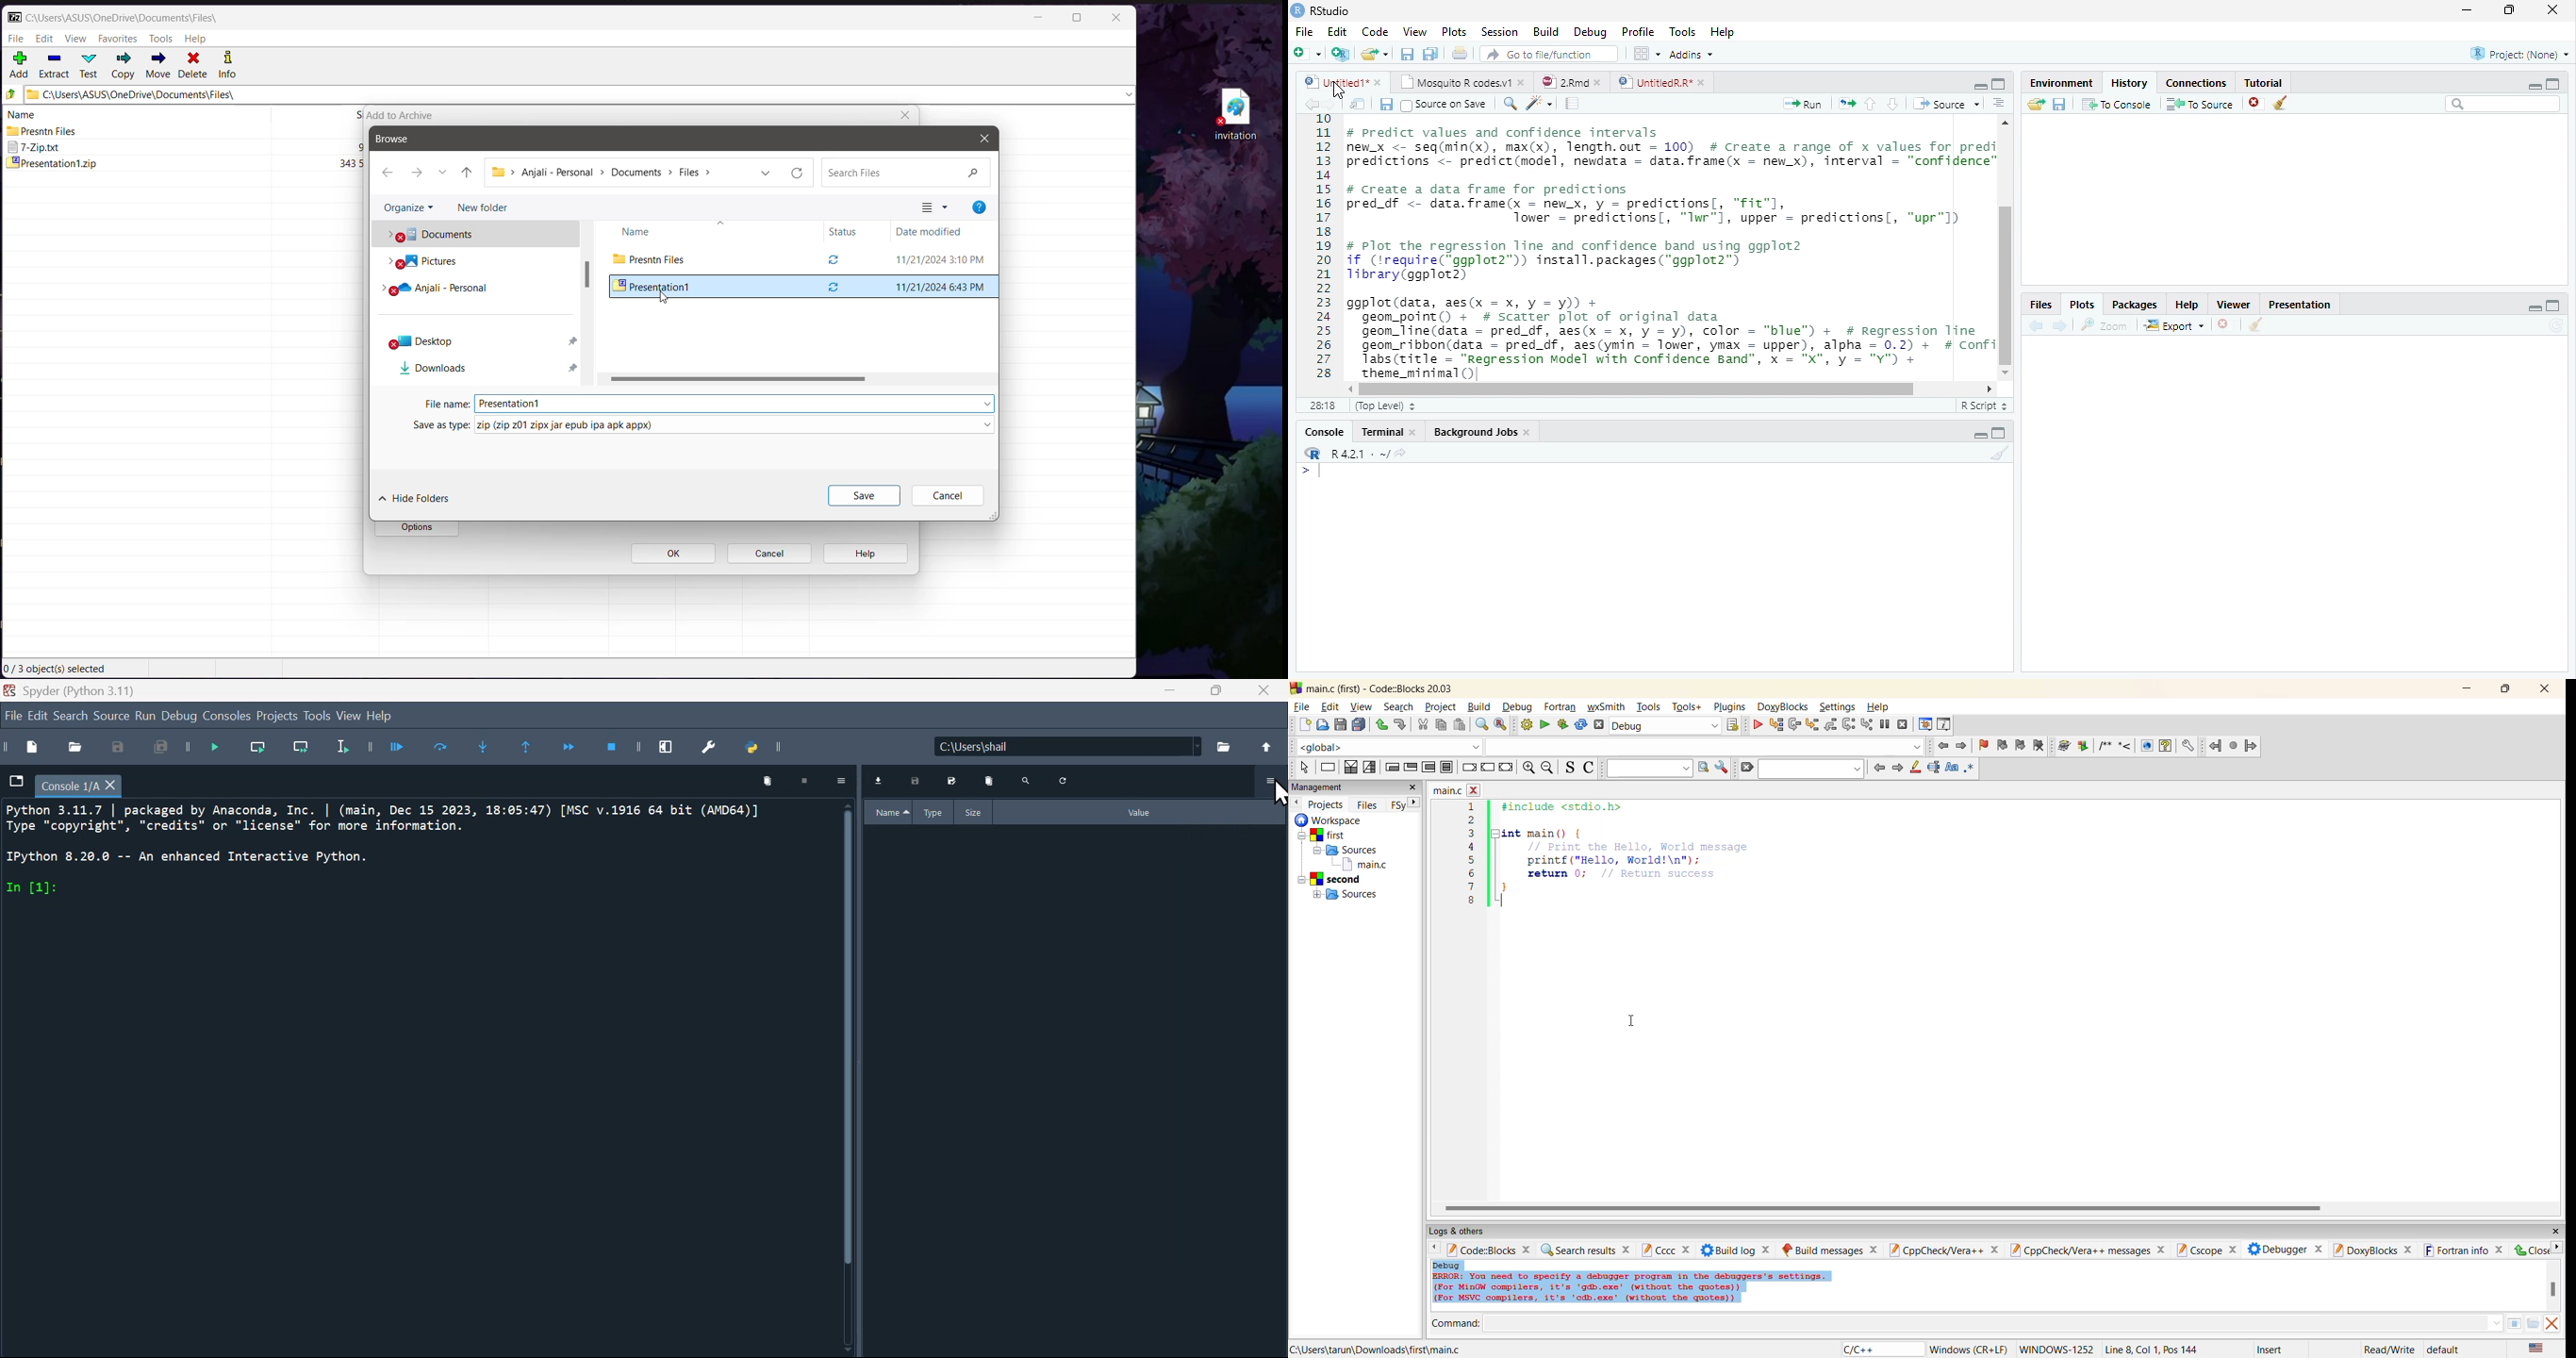 This screenshot has width=2576, height=1372. Describe the element at coordinates (1381, 725) in the screenshot. I see `undo` at that location.